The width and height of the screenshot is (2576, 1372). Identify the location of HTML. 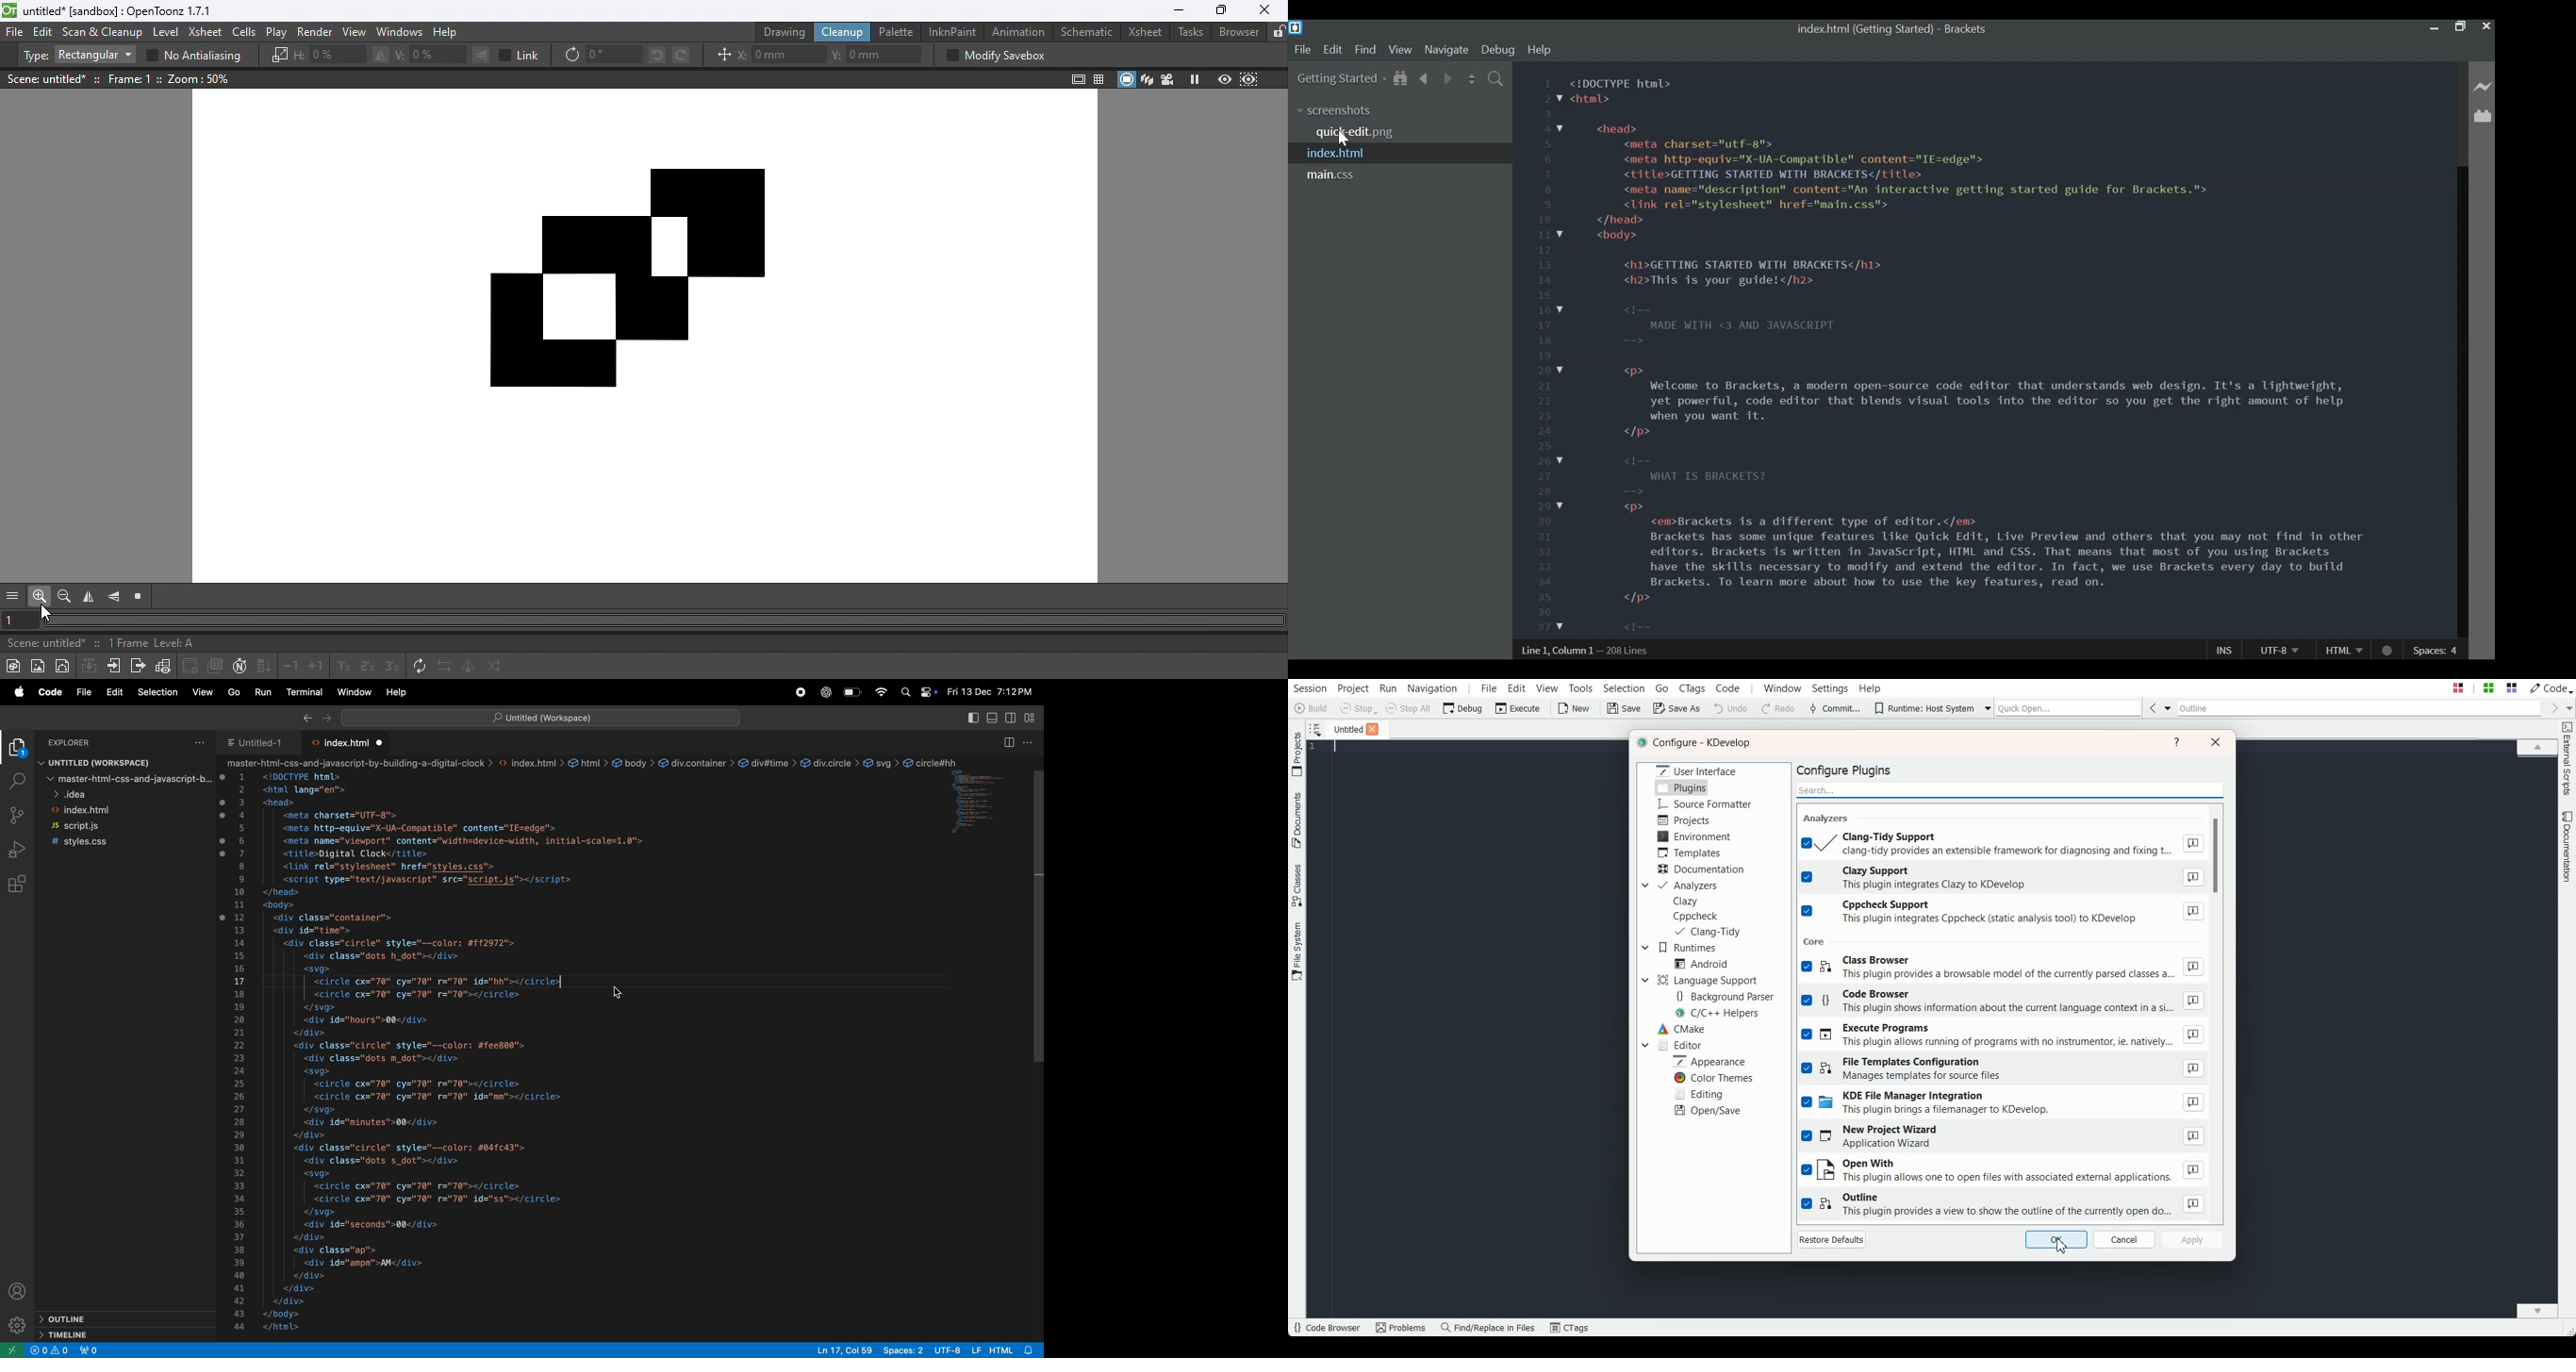
(2345, 649).